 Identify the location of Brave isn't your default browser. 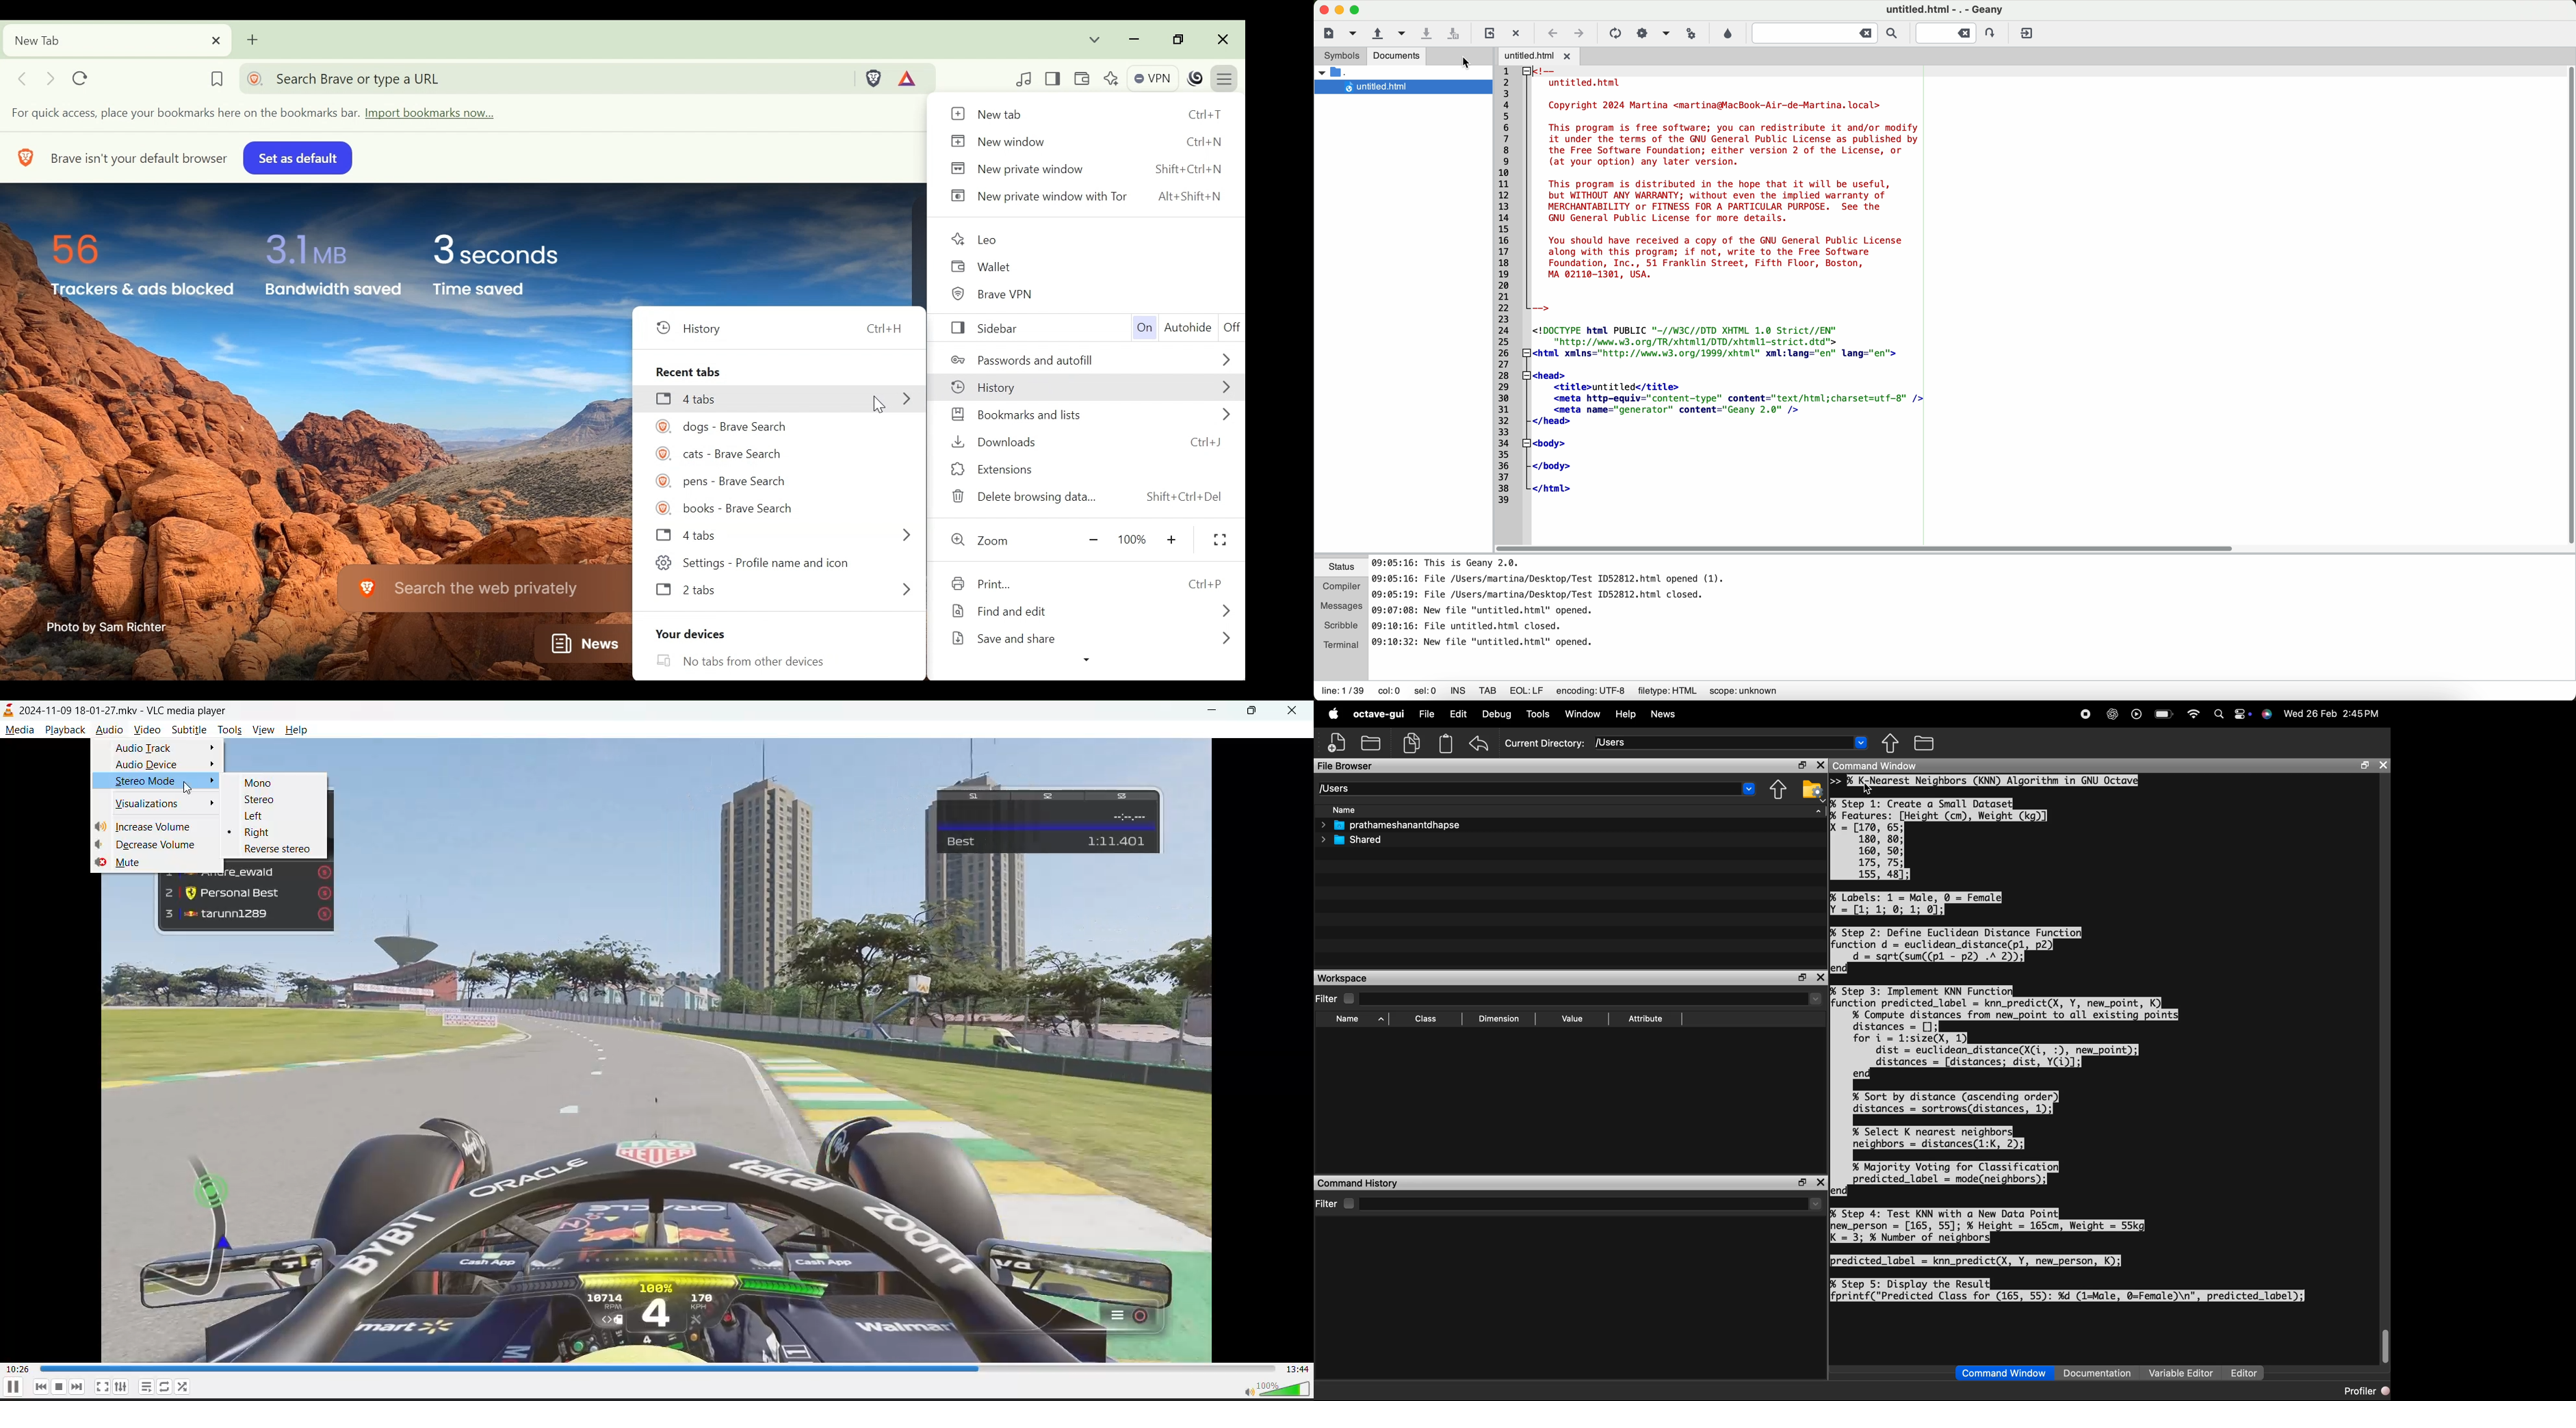
(139, 156).